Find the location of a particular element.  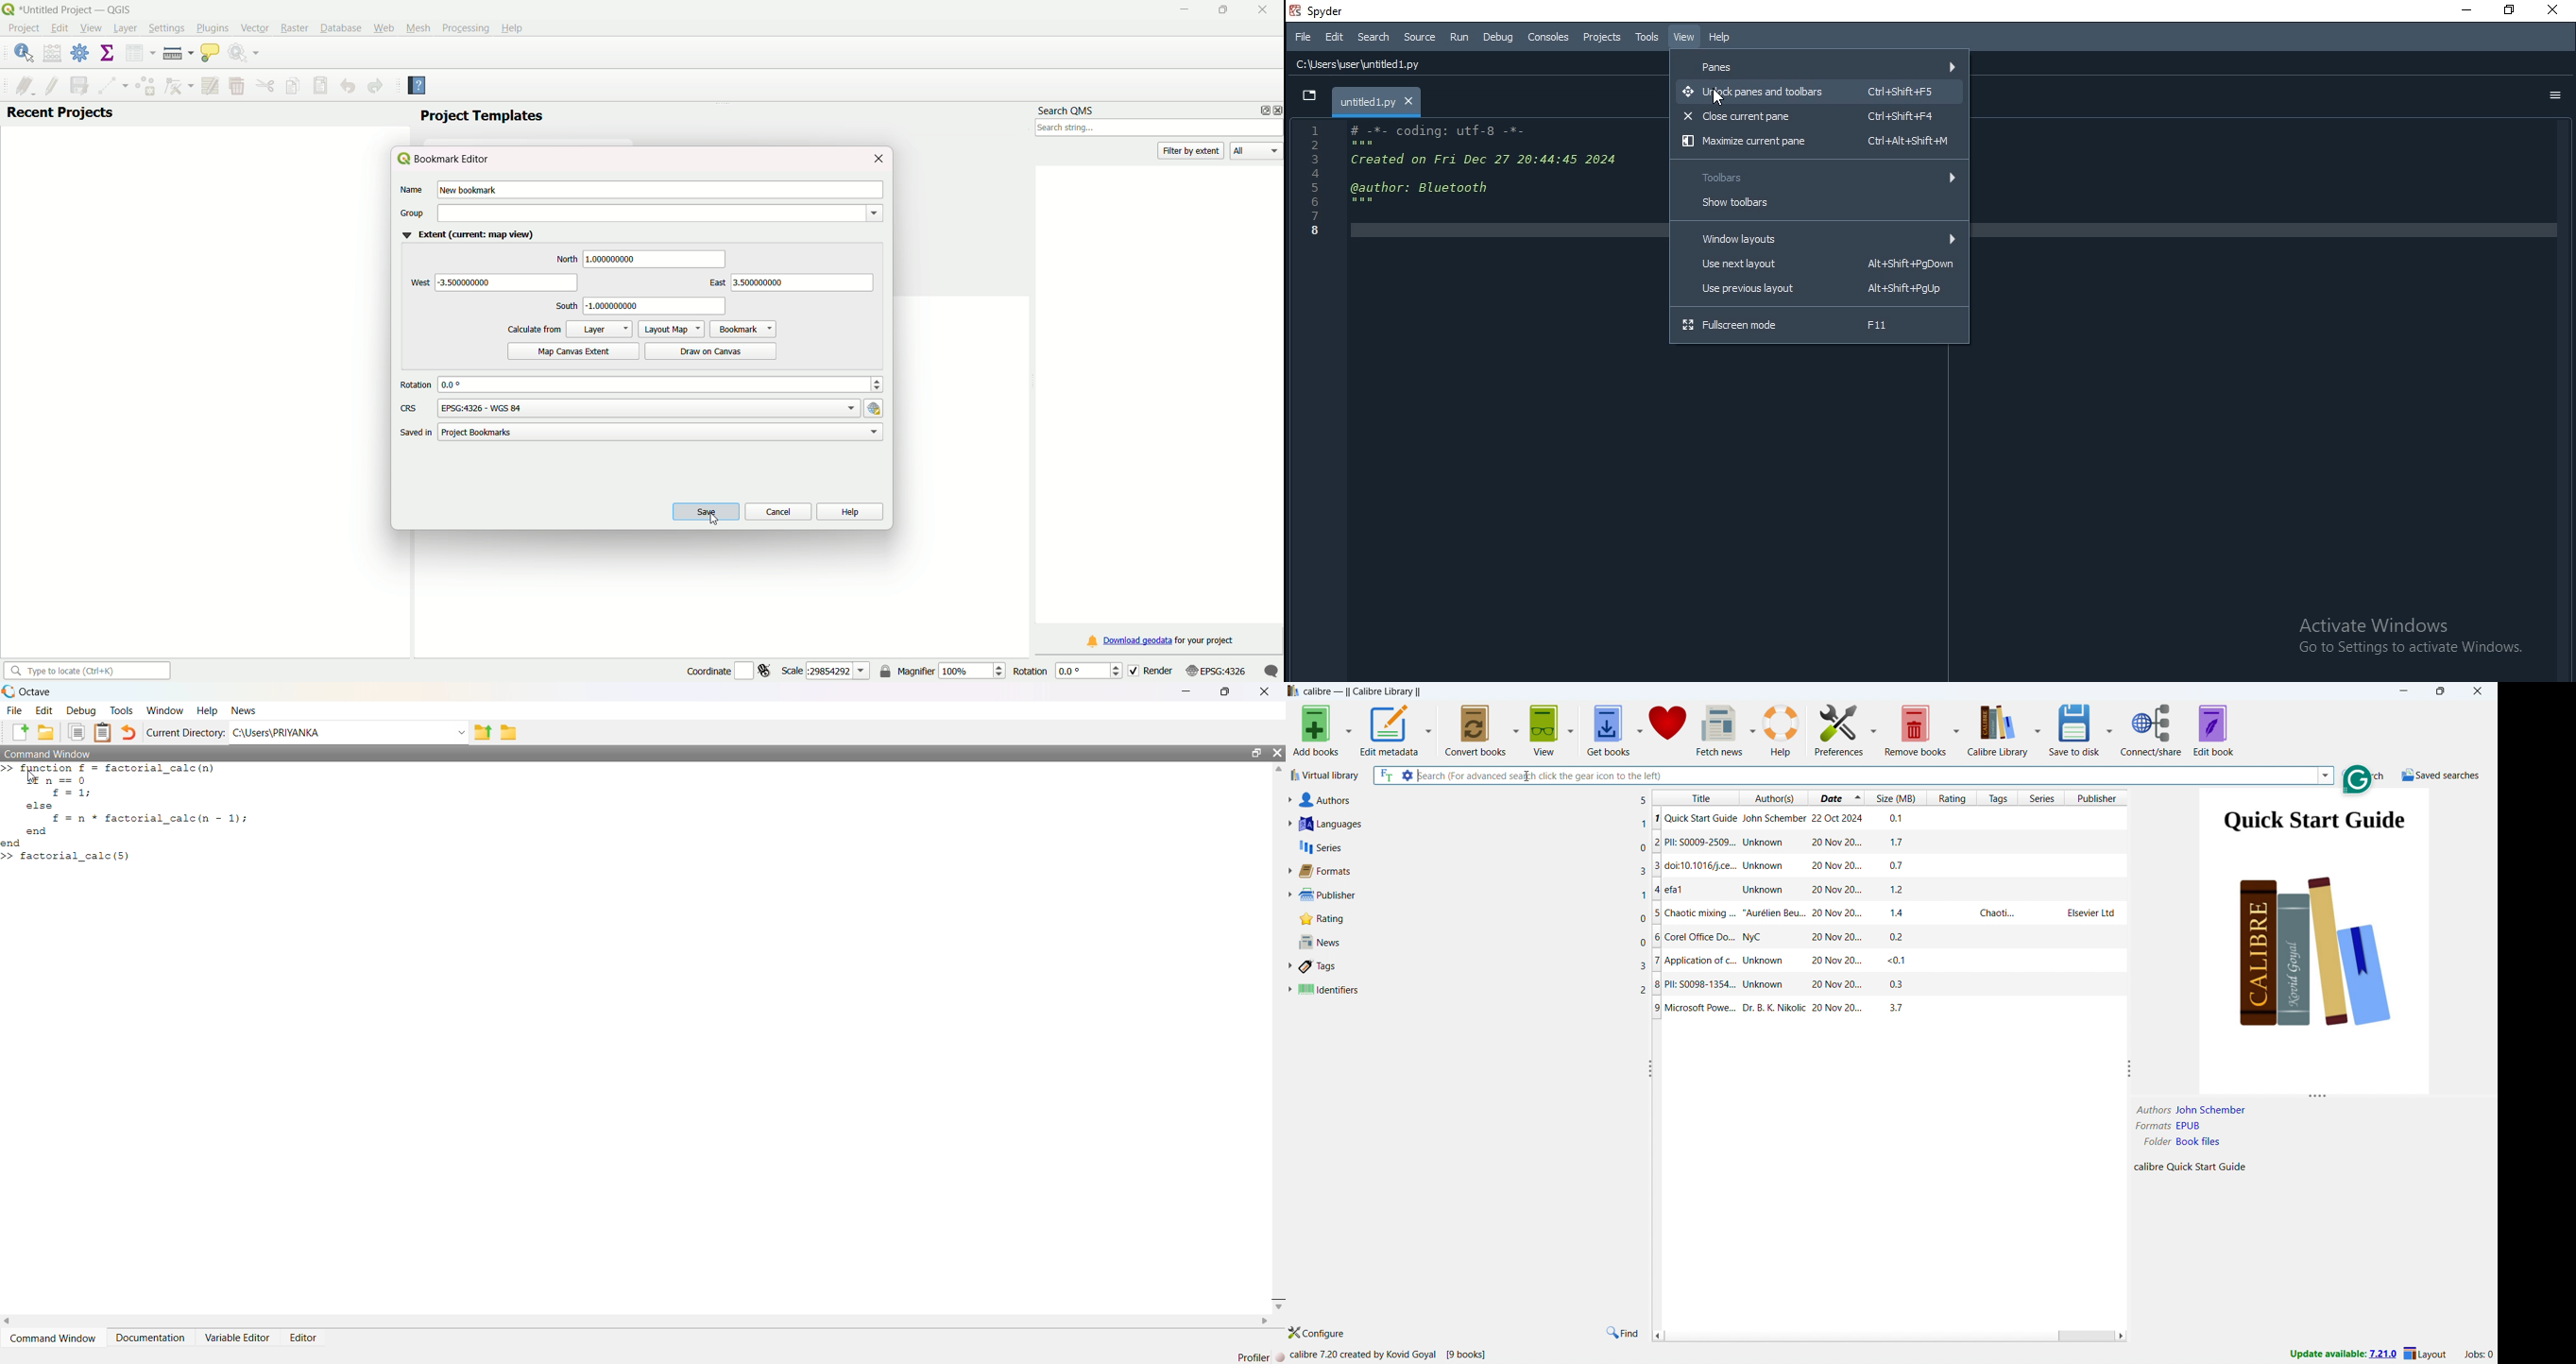

resize is located at coordinates (1649, 1069).